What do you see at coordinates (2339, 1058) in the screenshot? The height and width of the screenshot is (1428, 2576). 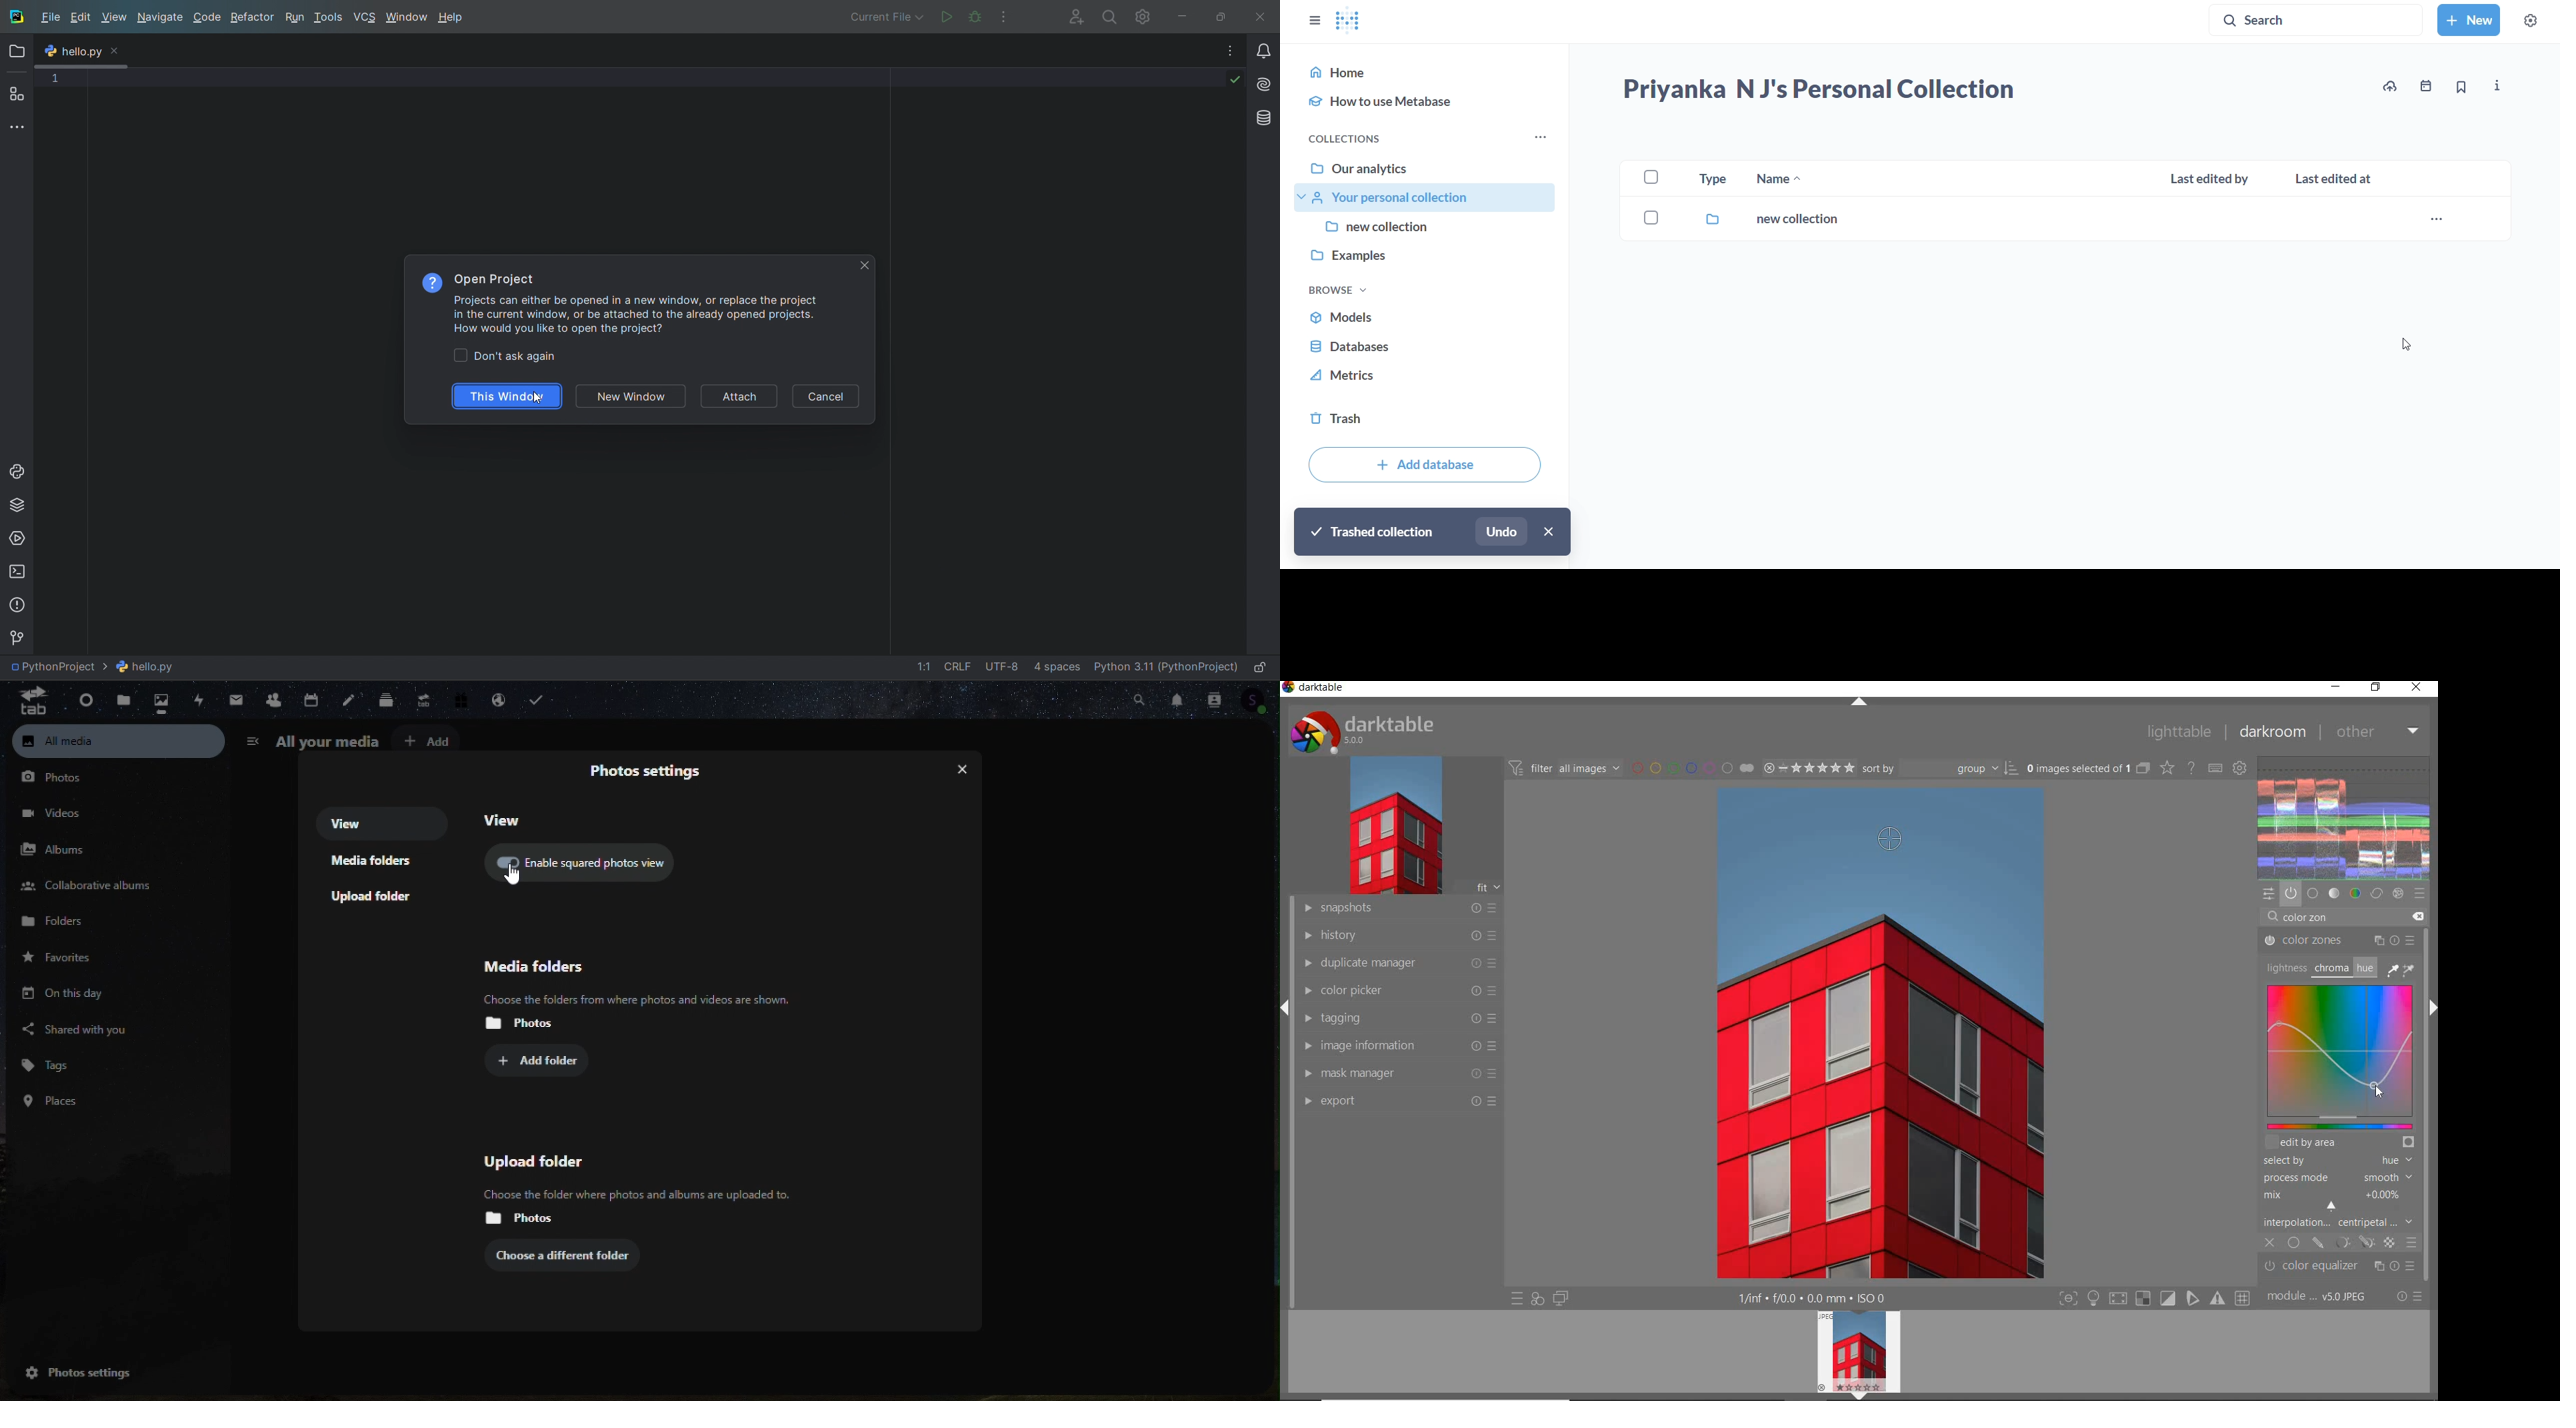 I see `MAP` at bounding box center [2339, 1058].